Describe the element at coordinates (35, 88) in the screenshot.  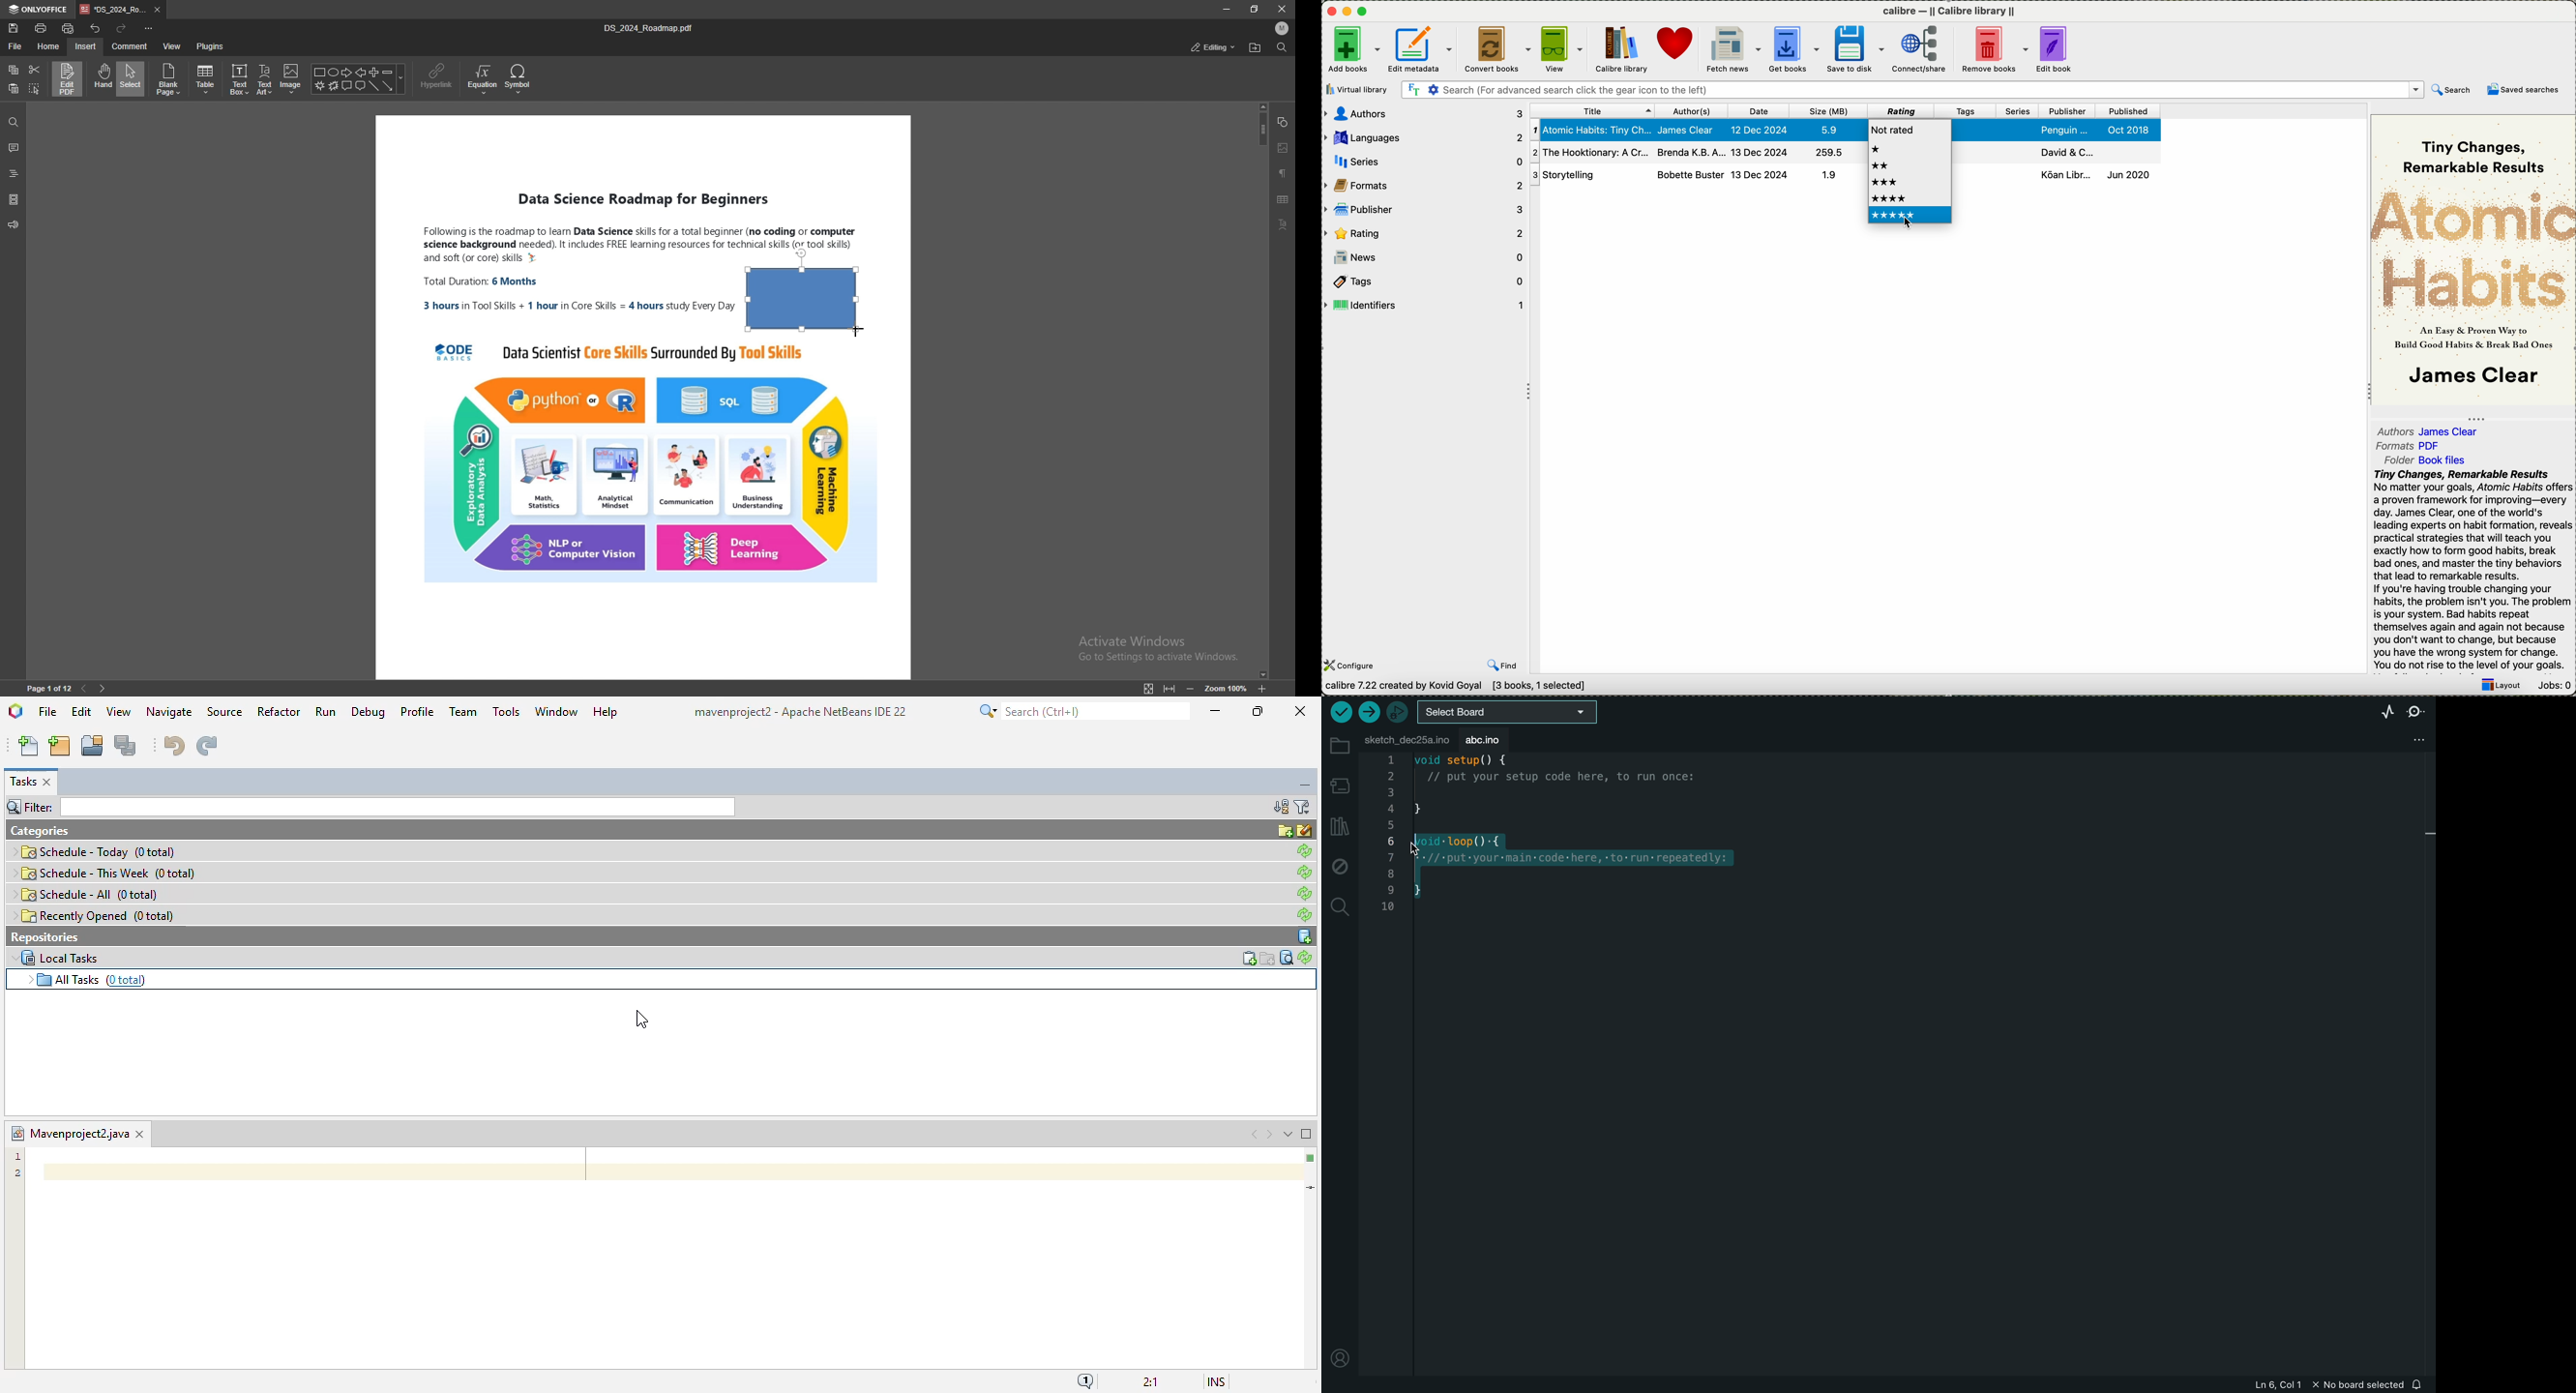
I see `select` at that location.